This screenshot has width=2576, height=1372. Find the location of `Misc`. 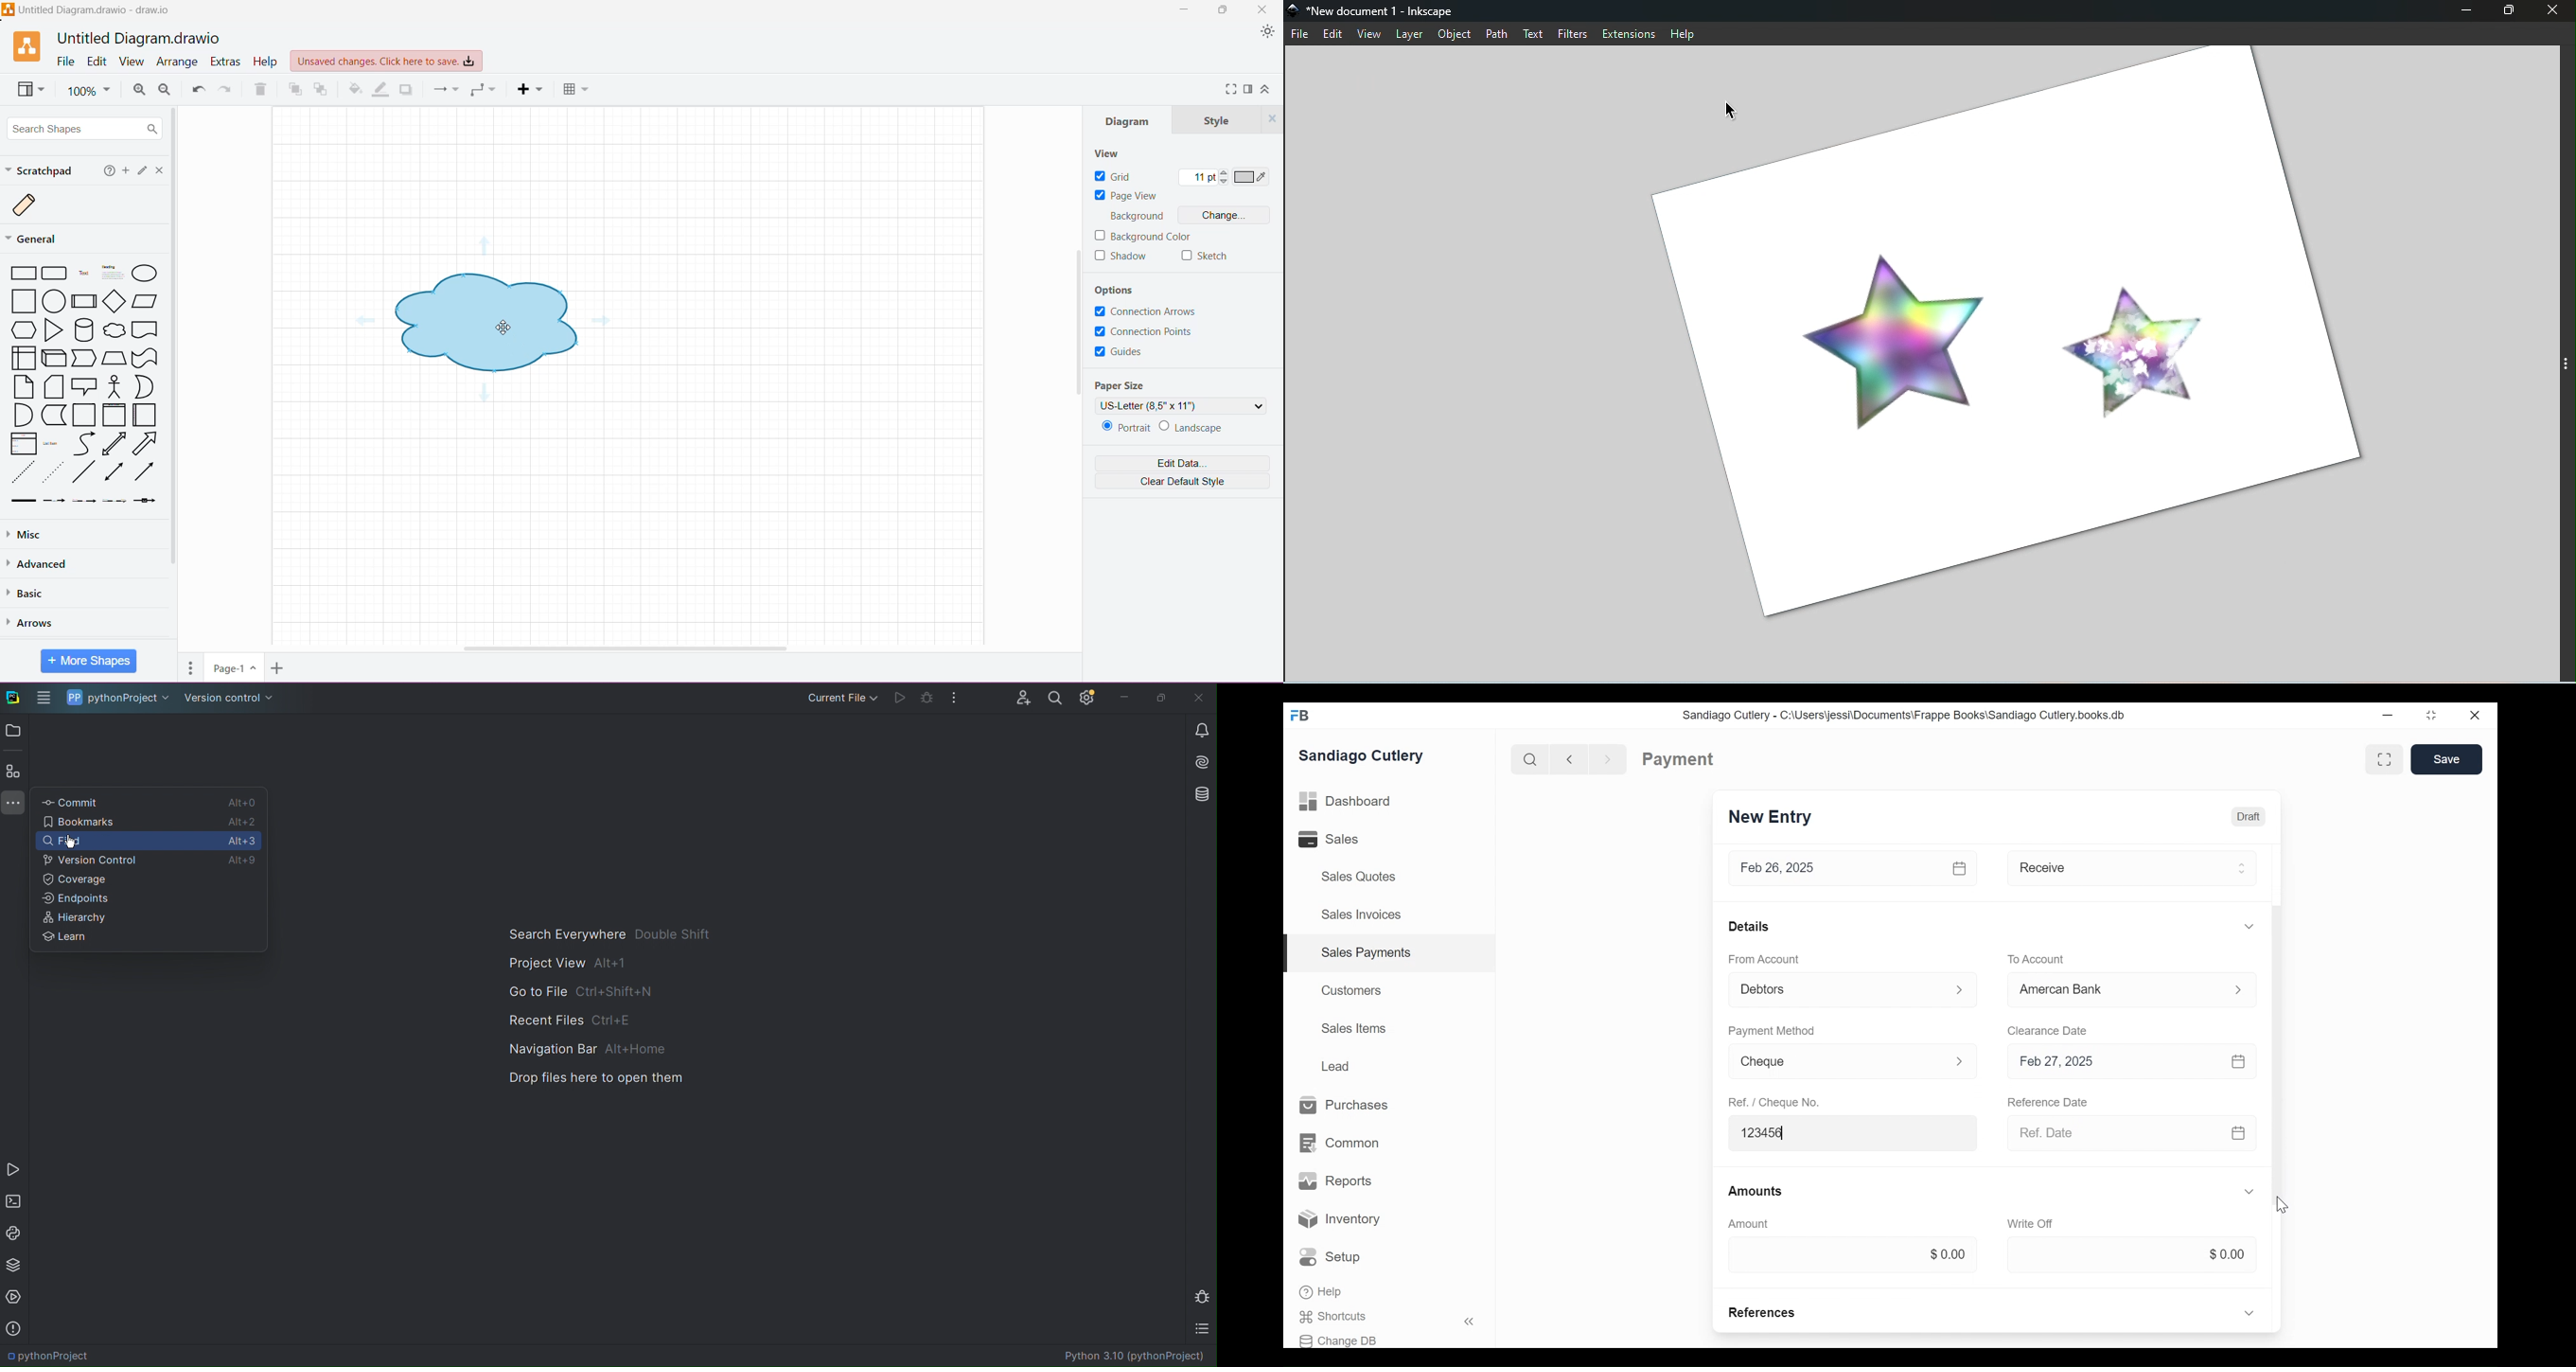

Misc is located at coordinates (27, 535).